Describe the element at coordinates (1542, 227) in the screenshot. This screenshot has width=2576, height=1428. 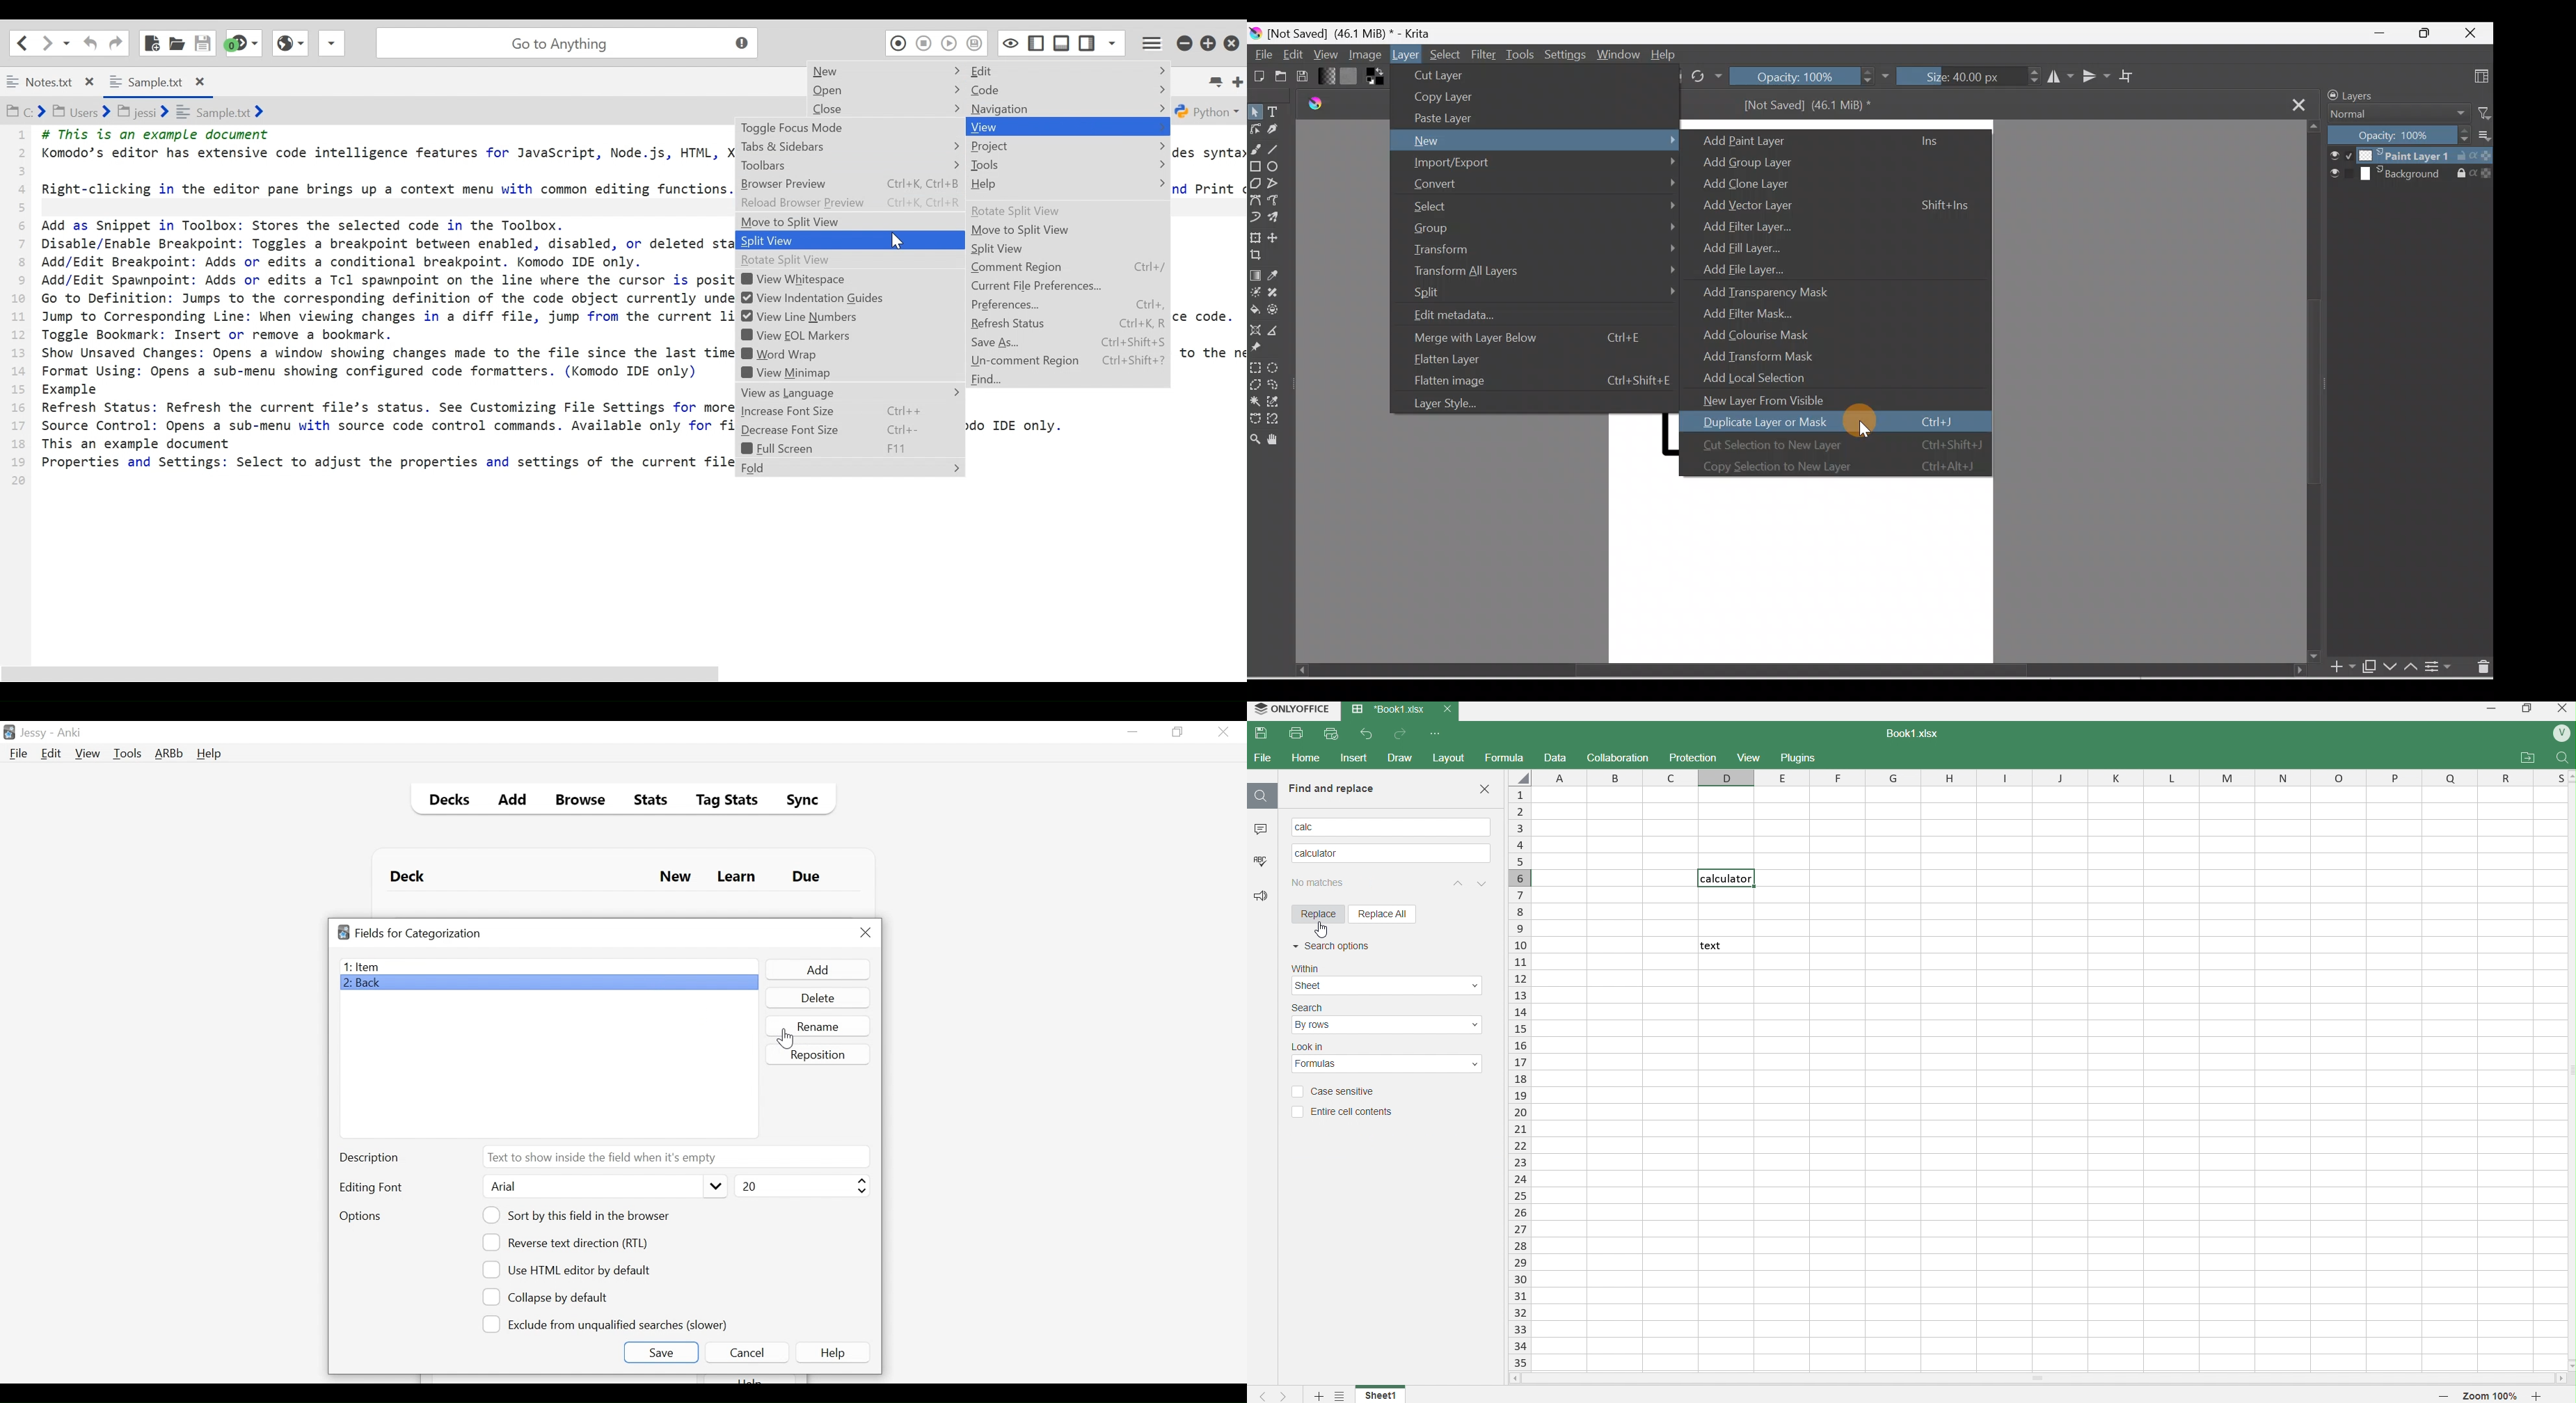
I see `Group` at that location.